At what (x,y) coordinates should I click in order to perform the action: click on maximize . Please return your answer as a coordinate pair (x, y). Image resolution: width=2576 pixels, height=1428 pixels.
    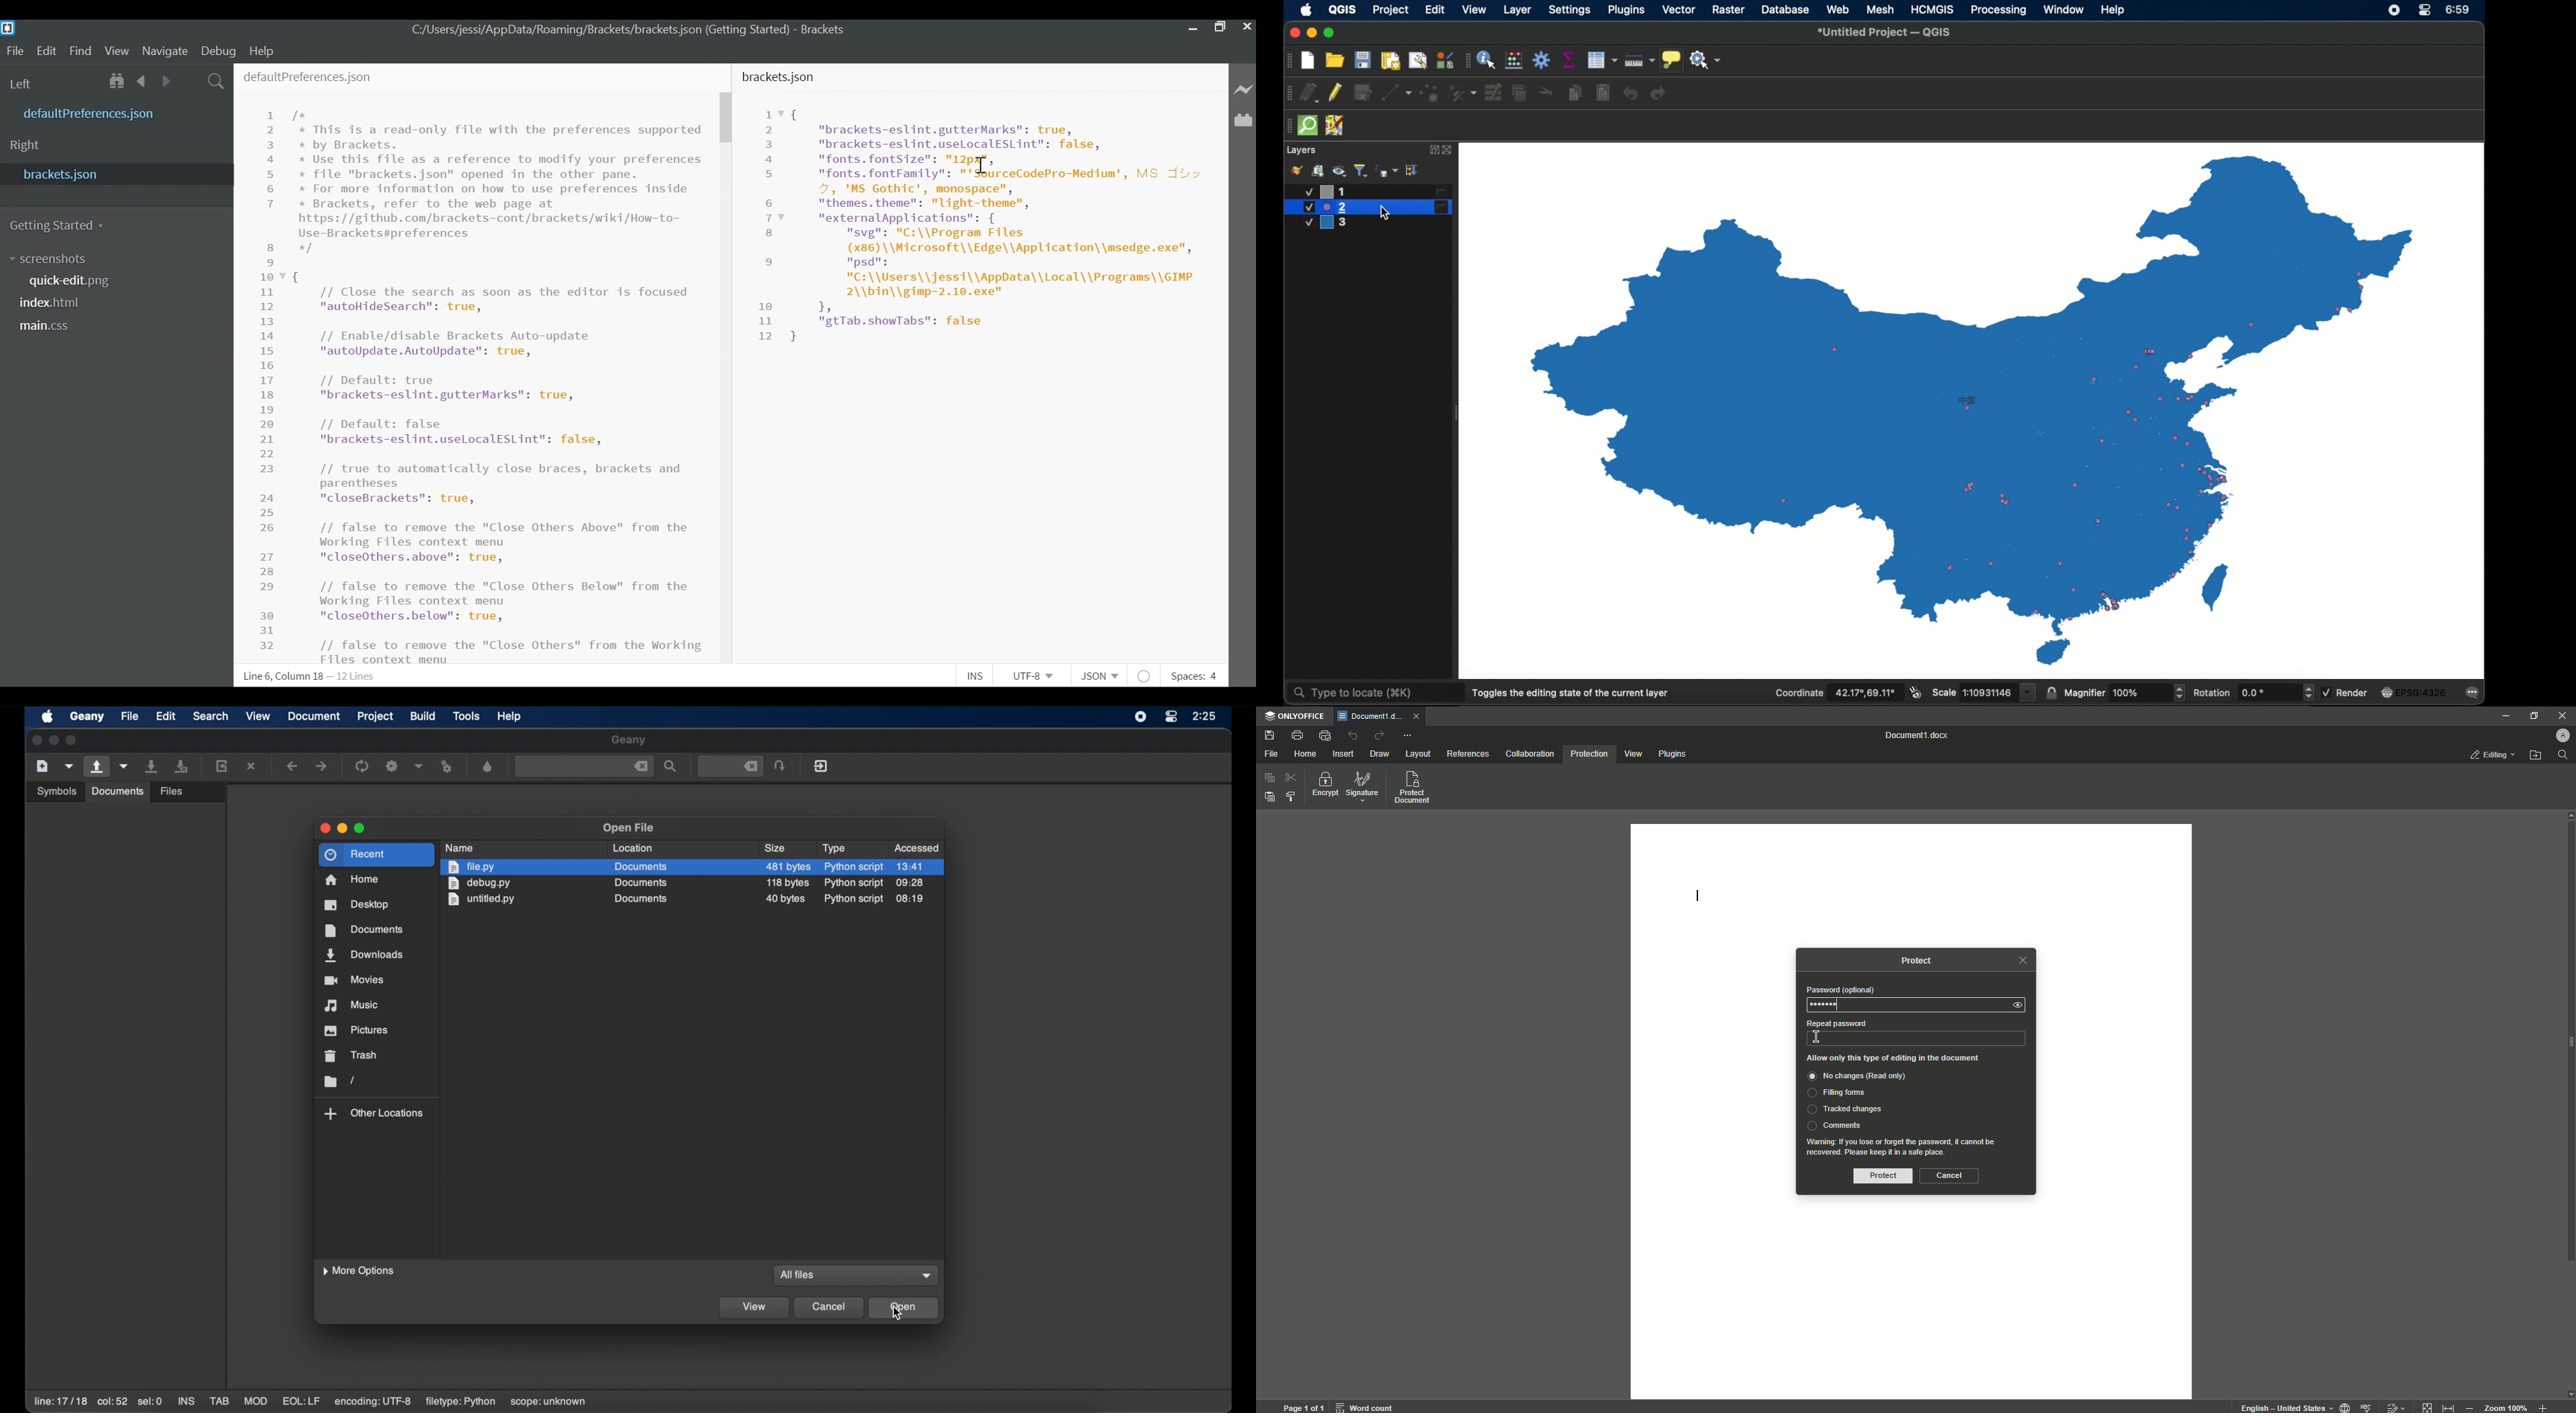
    Looking at the image, I should click on (1330, 33).